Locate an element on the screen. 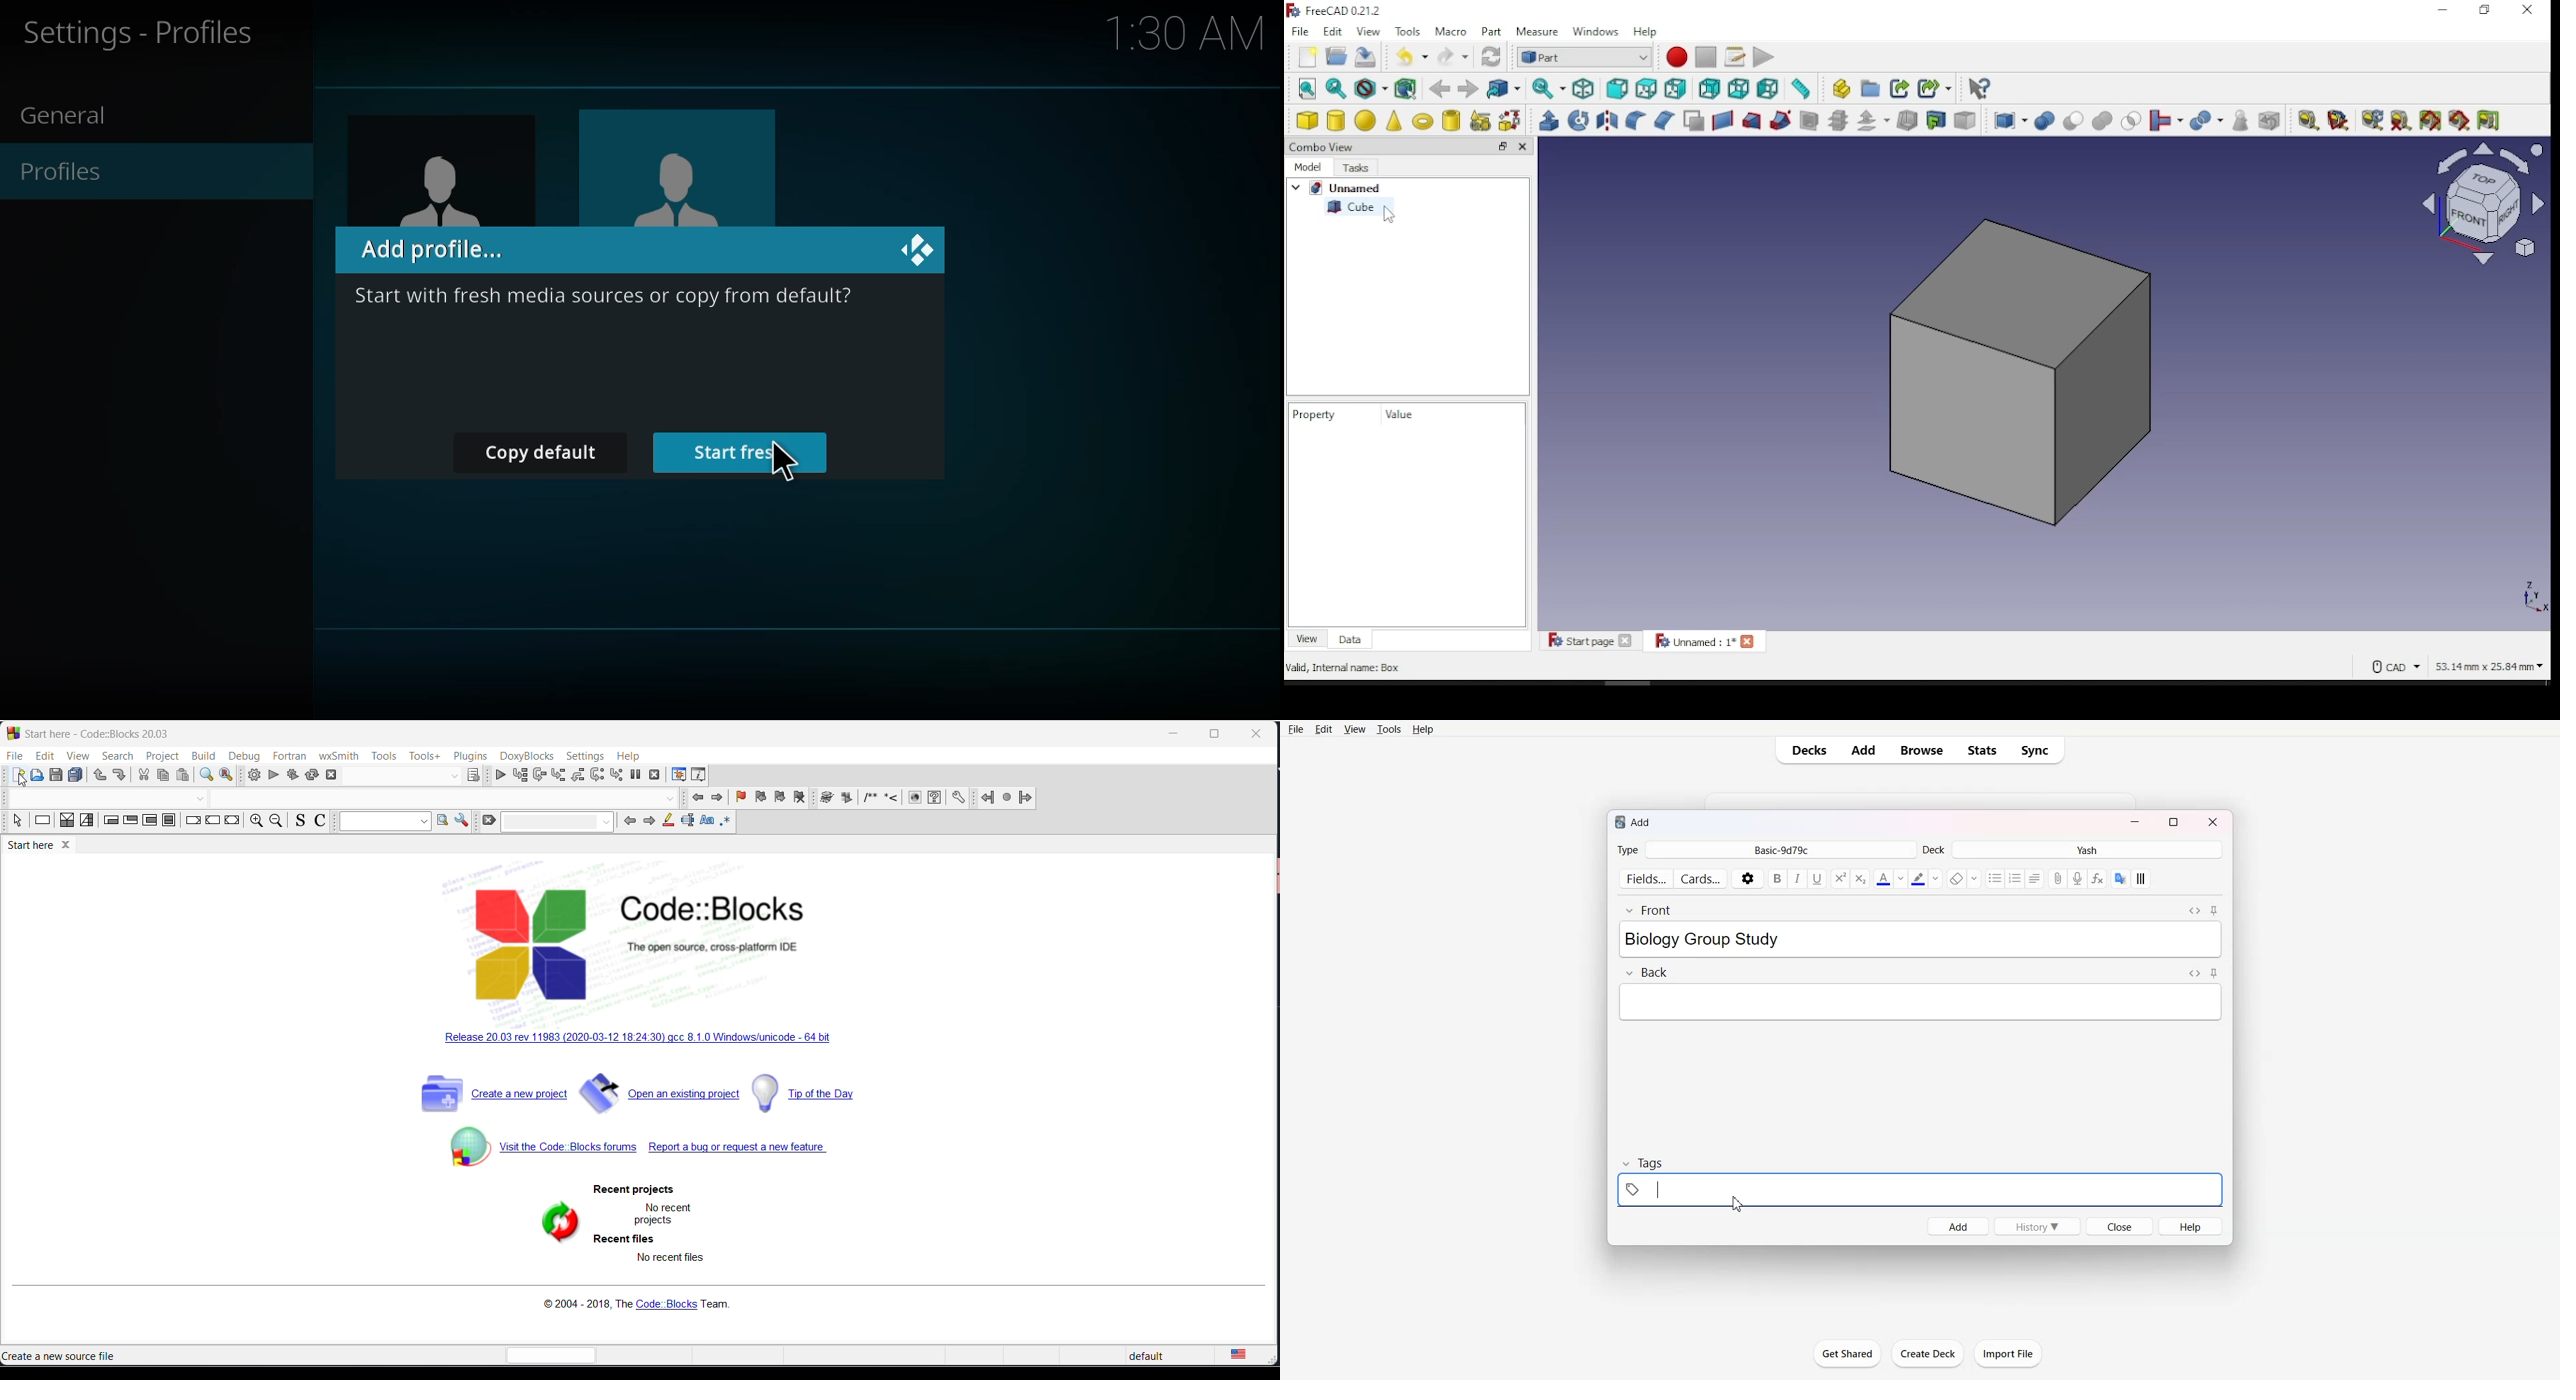 This screenshot has height=1400, width=2576. create part is located at coordinates (1839, 89).